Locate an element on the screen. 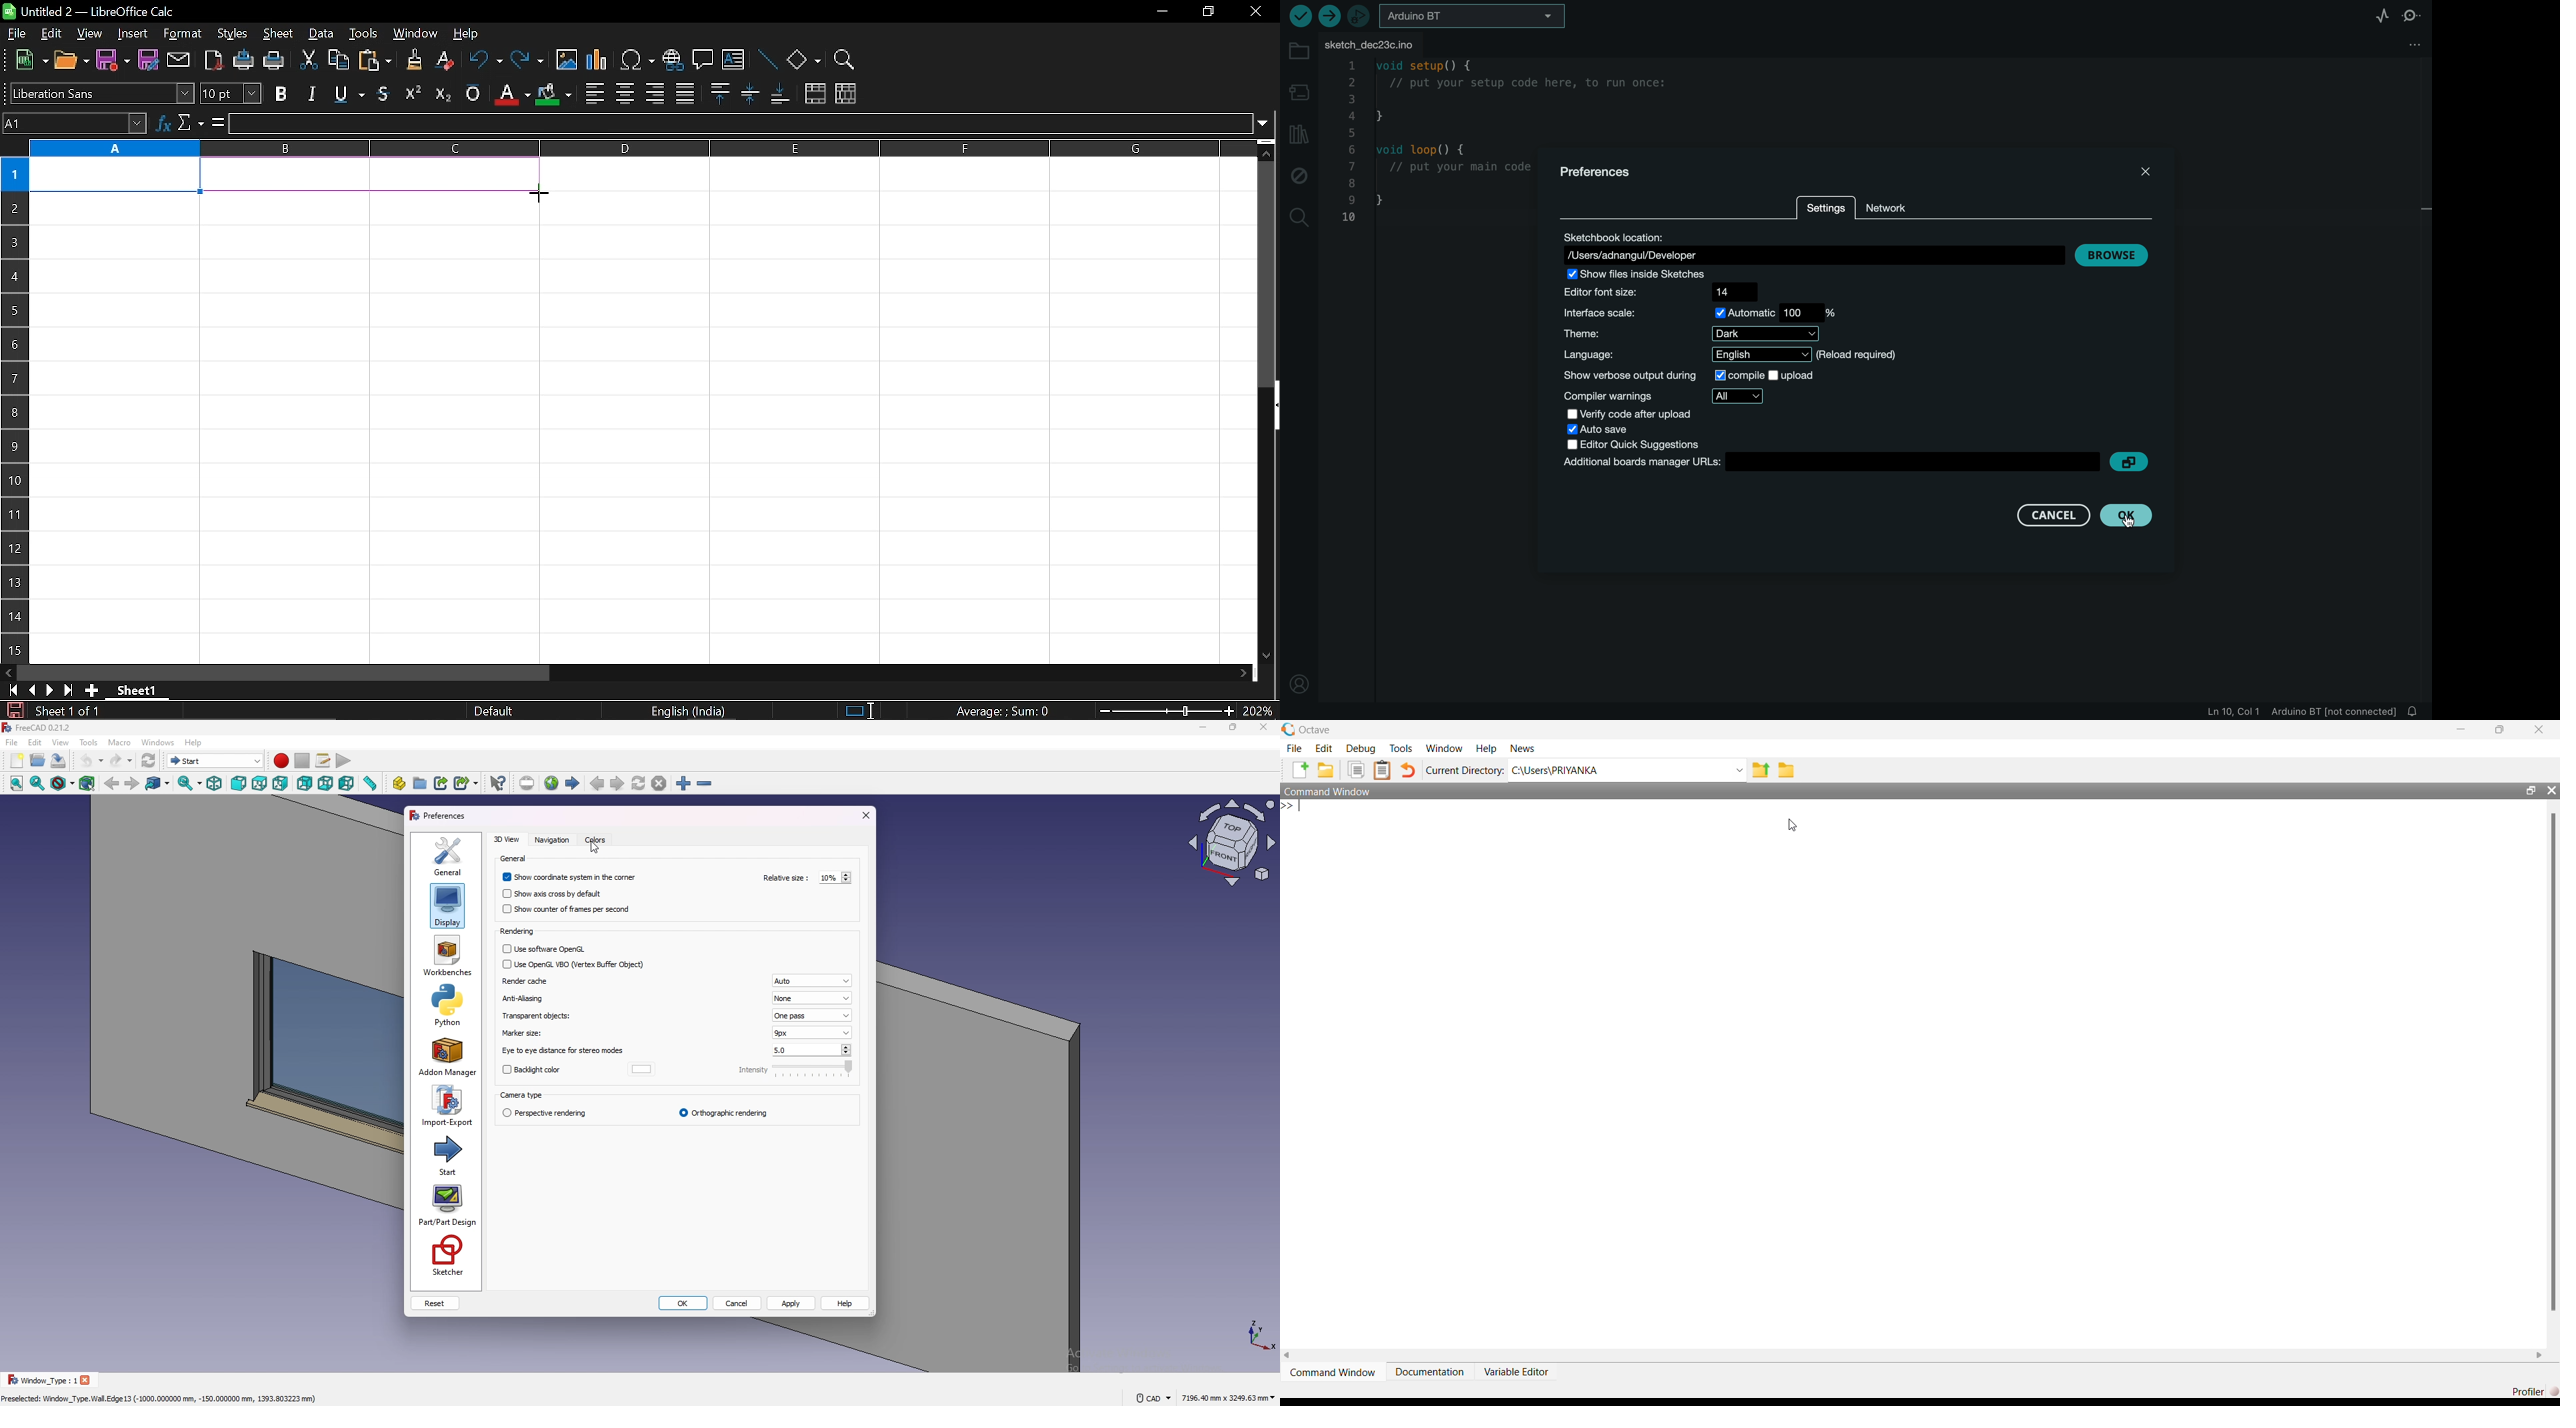 Image resolution: width=2576 pixels, height=1428 pixels. export as pdf is located at coordinates (210, 60).